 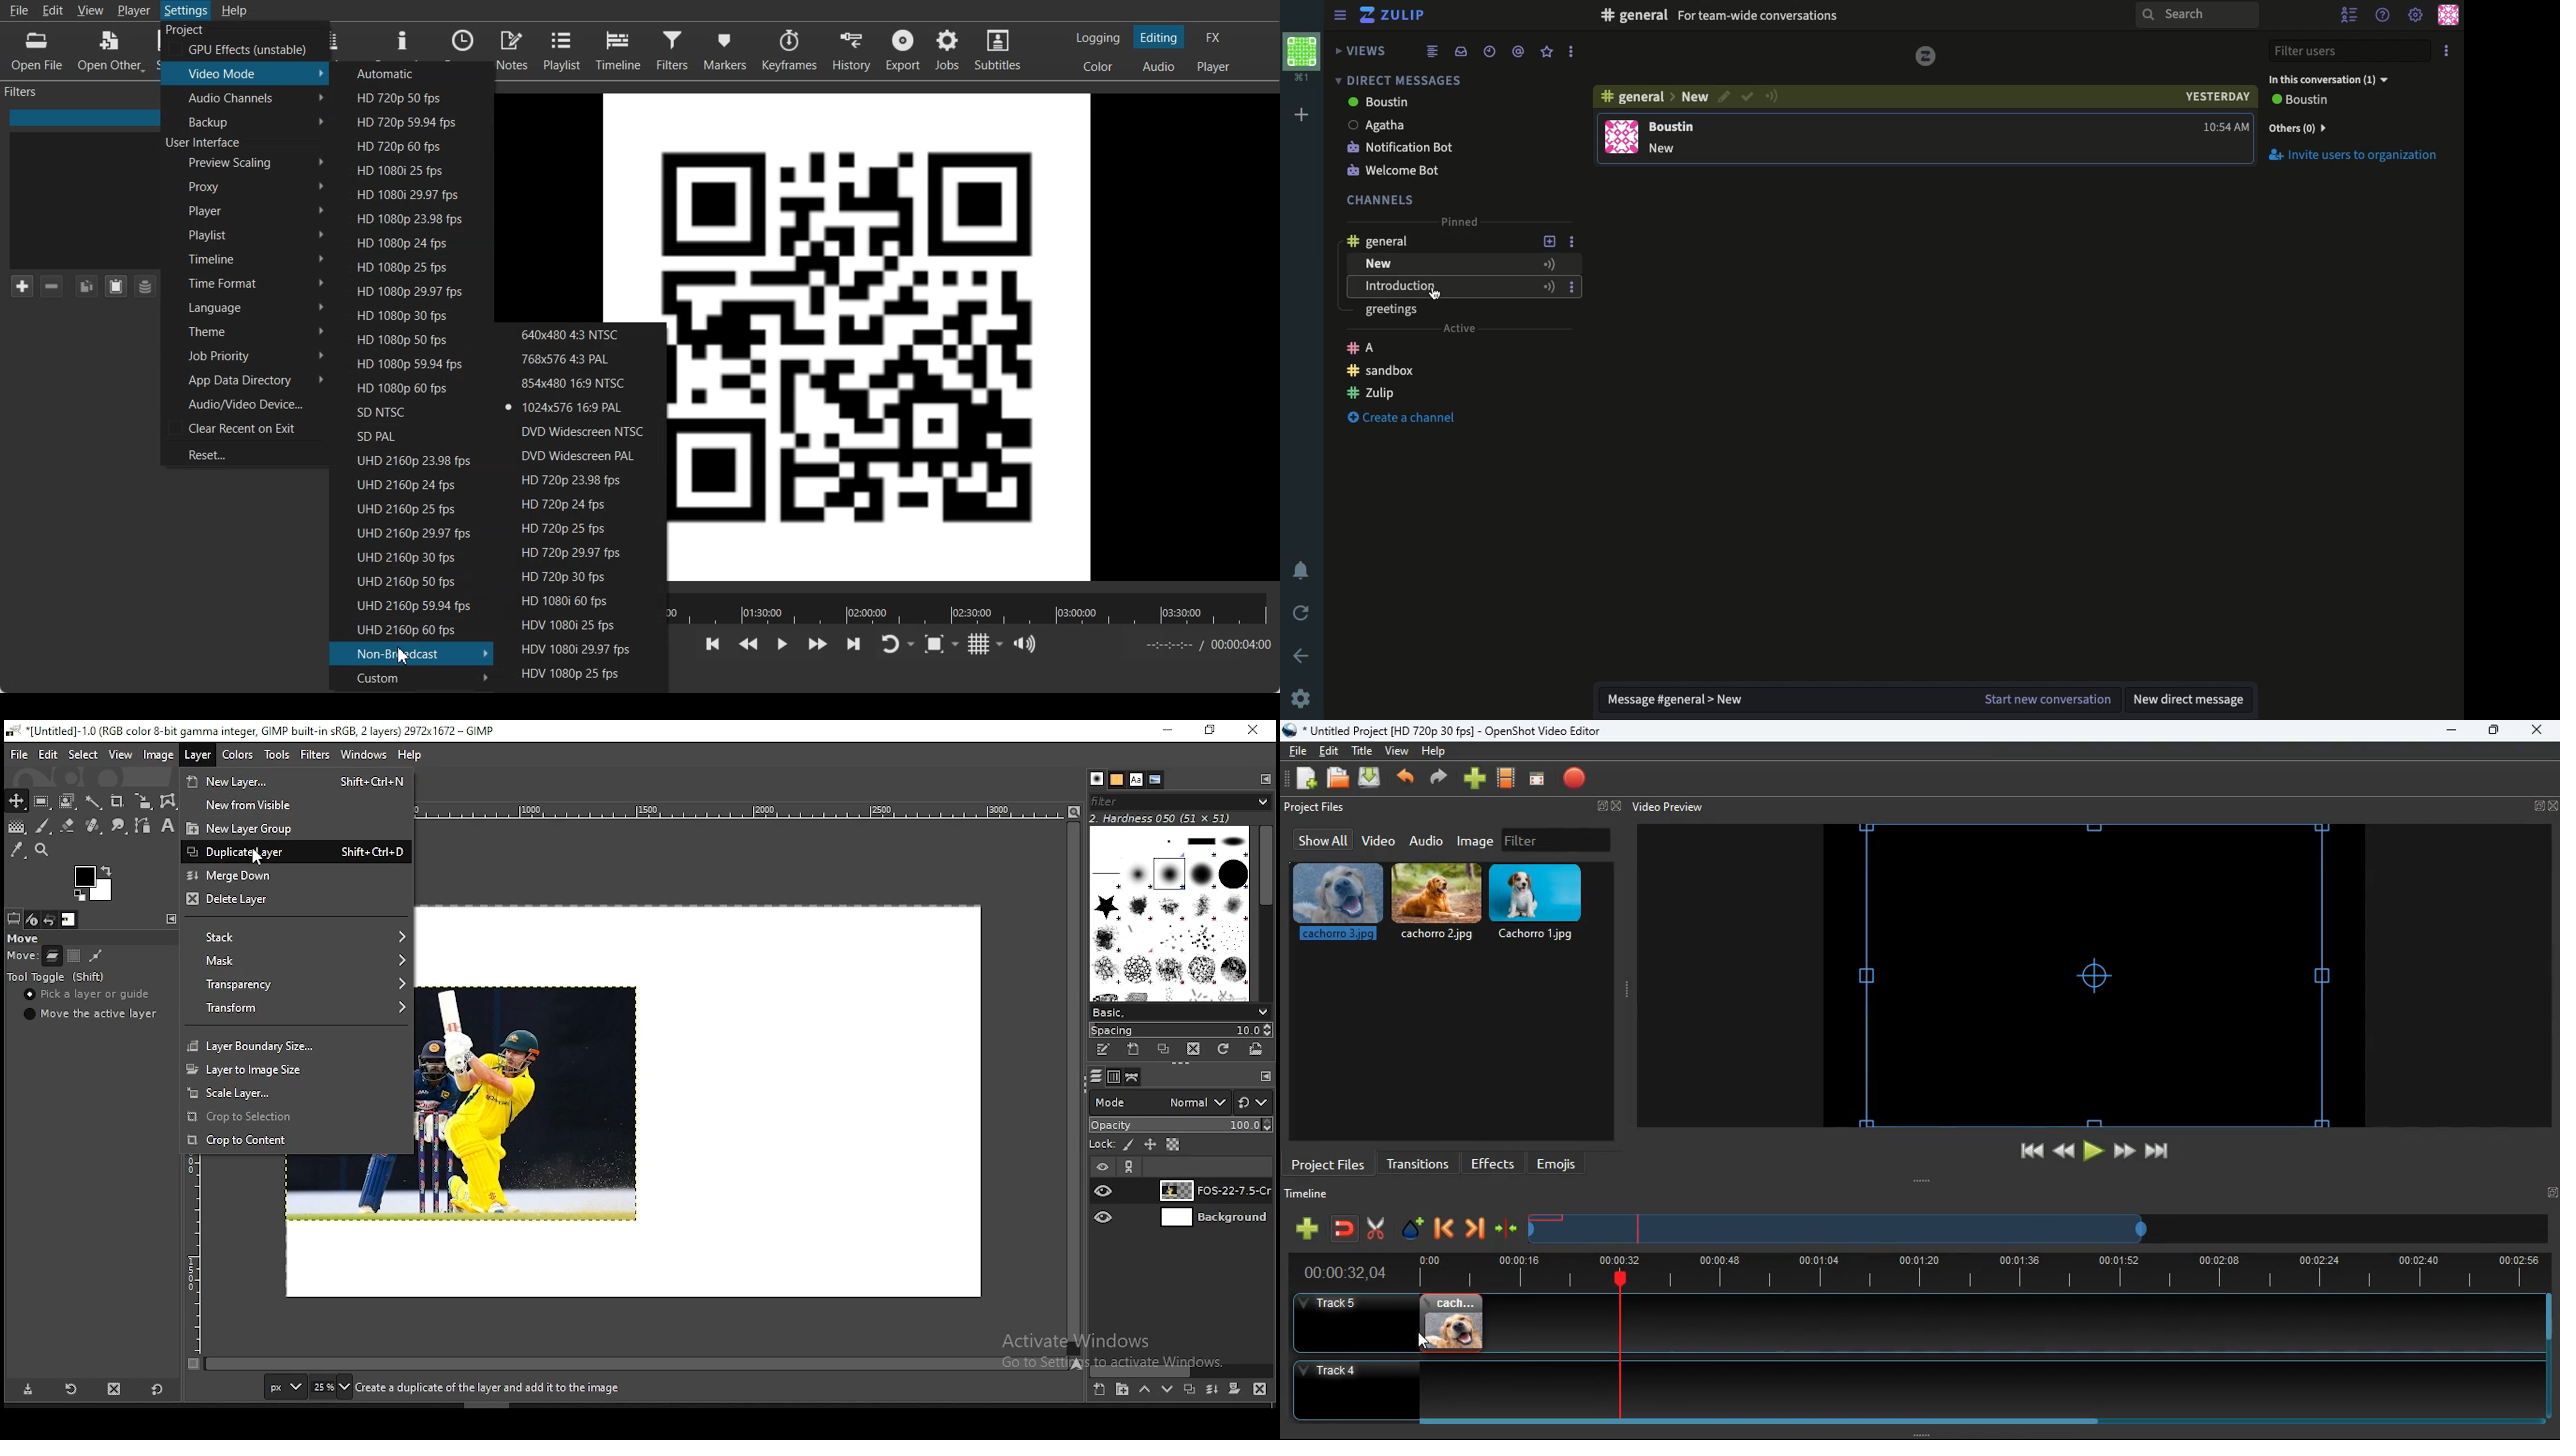 What do you see at coordinates (246, 210) in the screenshot?
I see `Player` at bounding box center [246, 210].